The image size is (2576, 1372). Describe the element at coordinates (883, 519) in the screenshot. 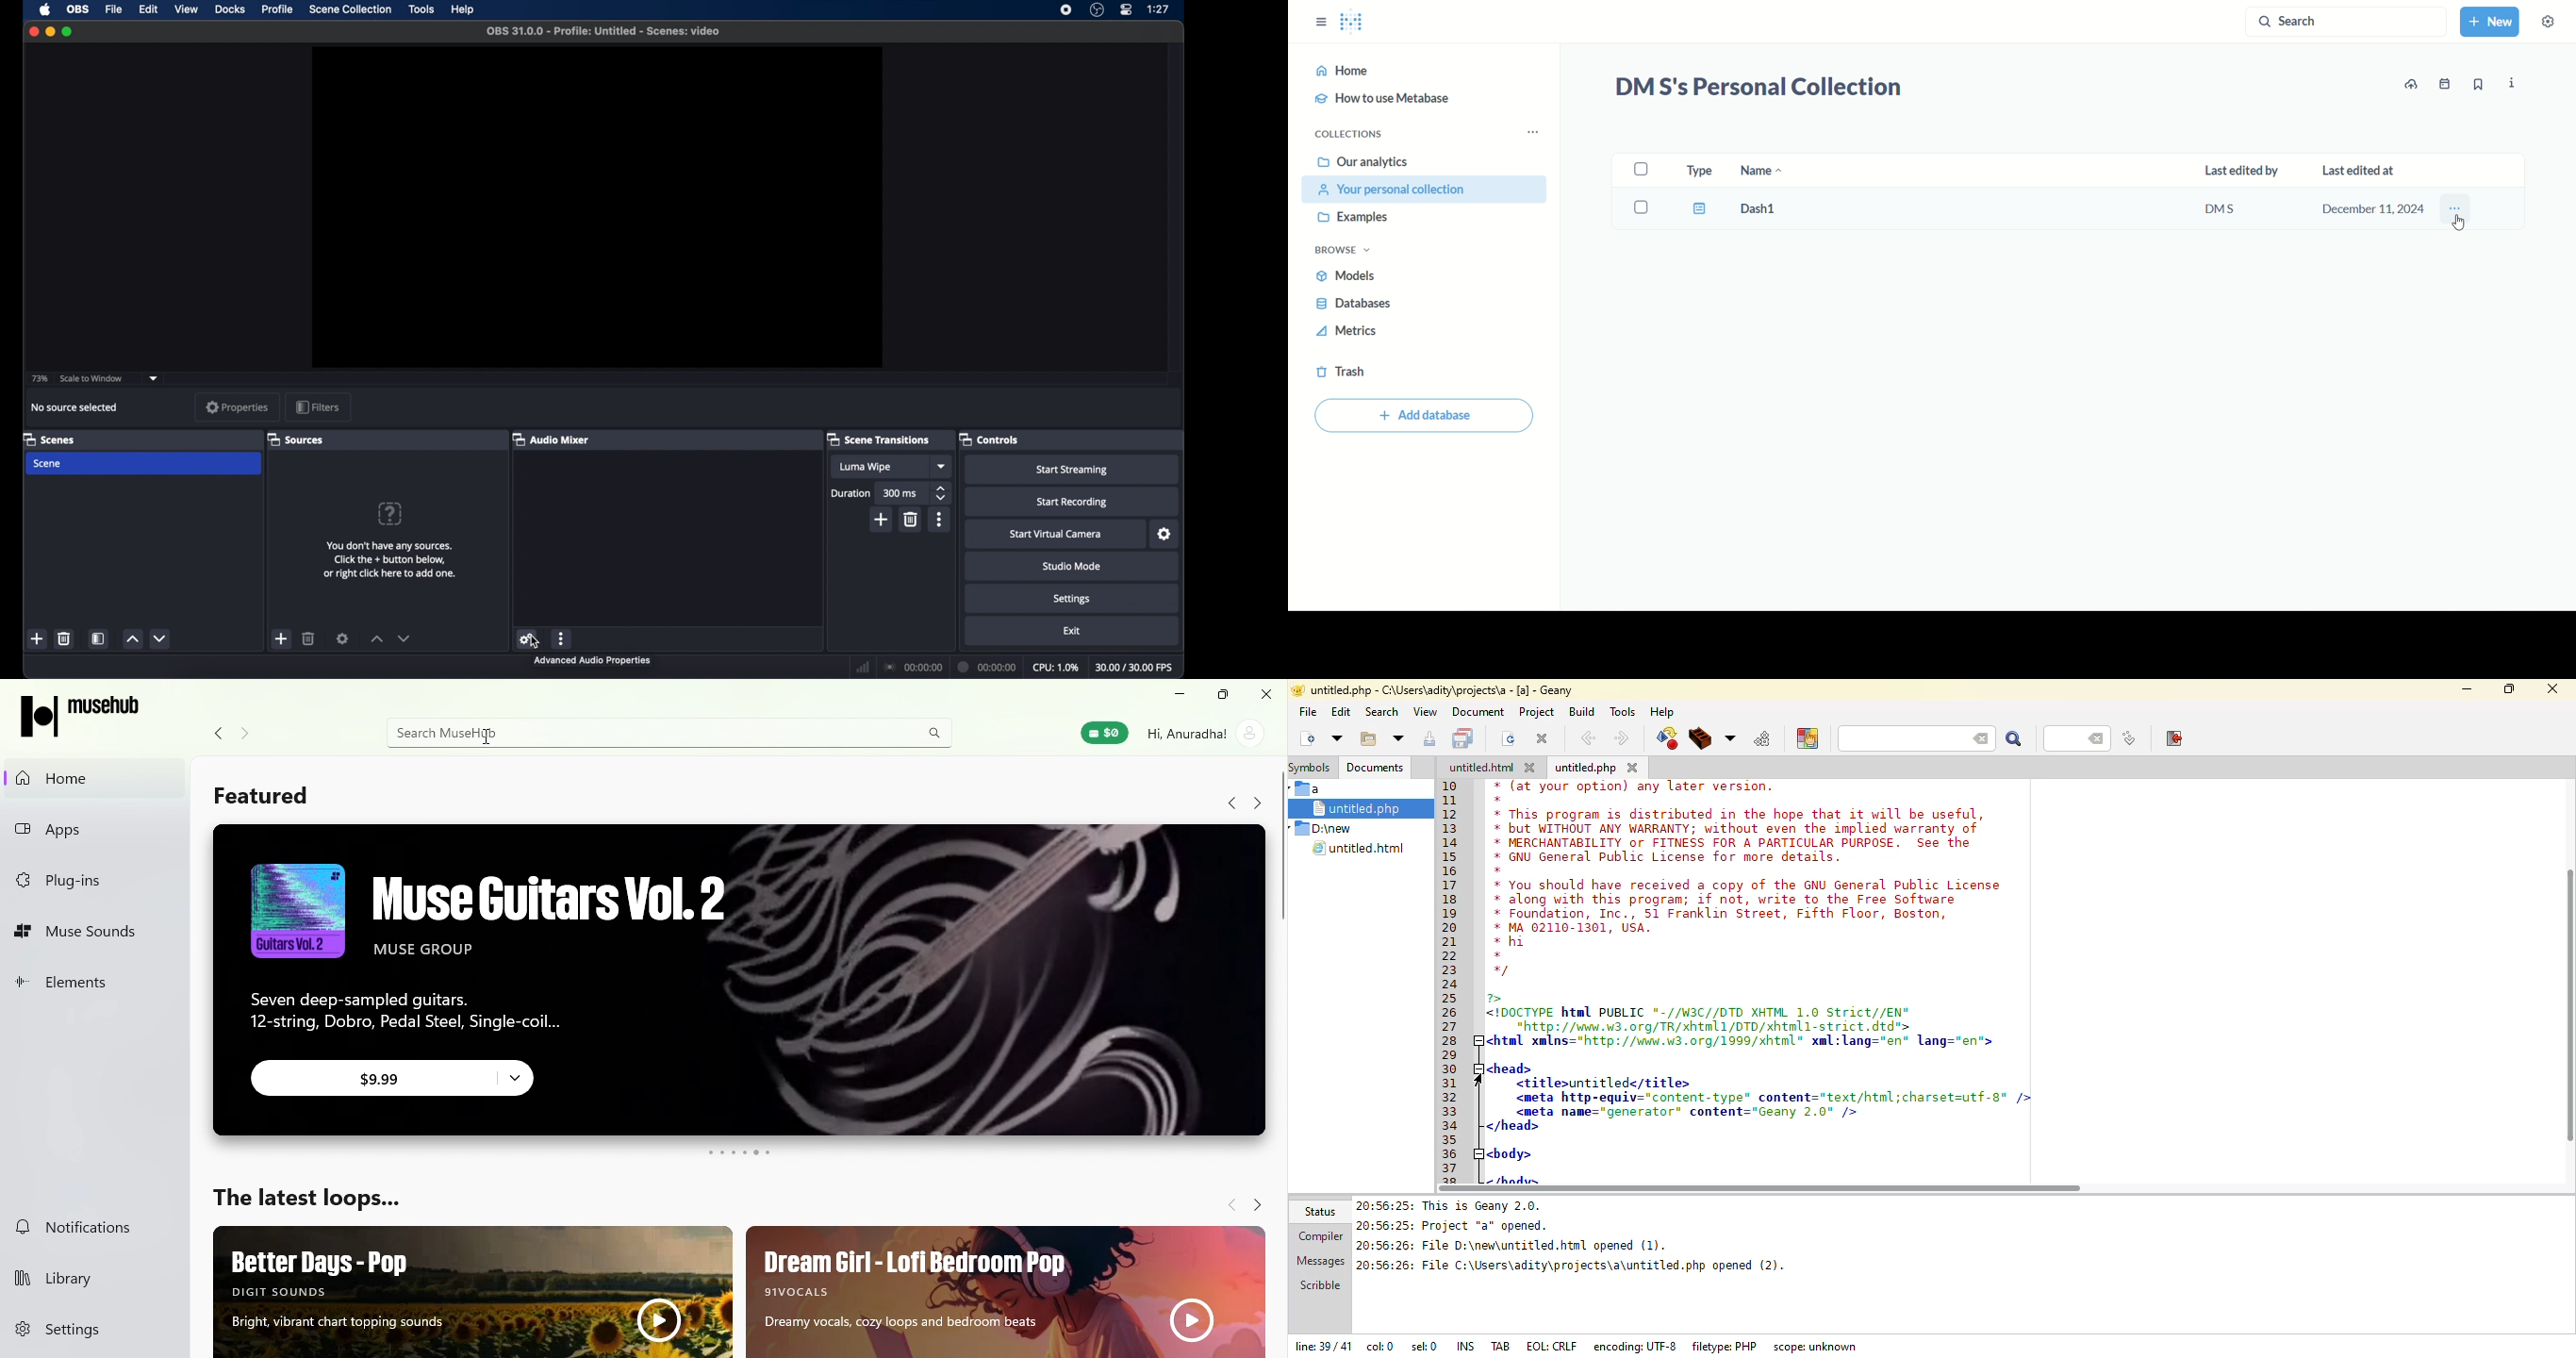

I see `add` at that location.